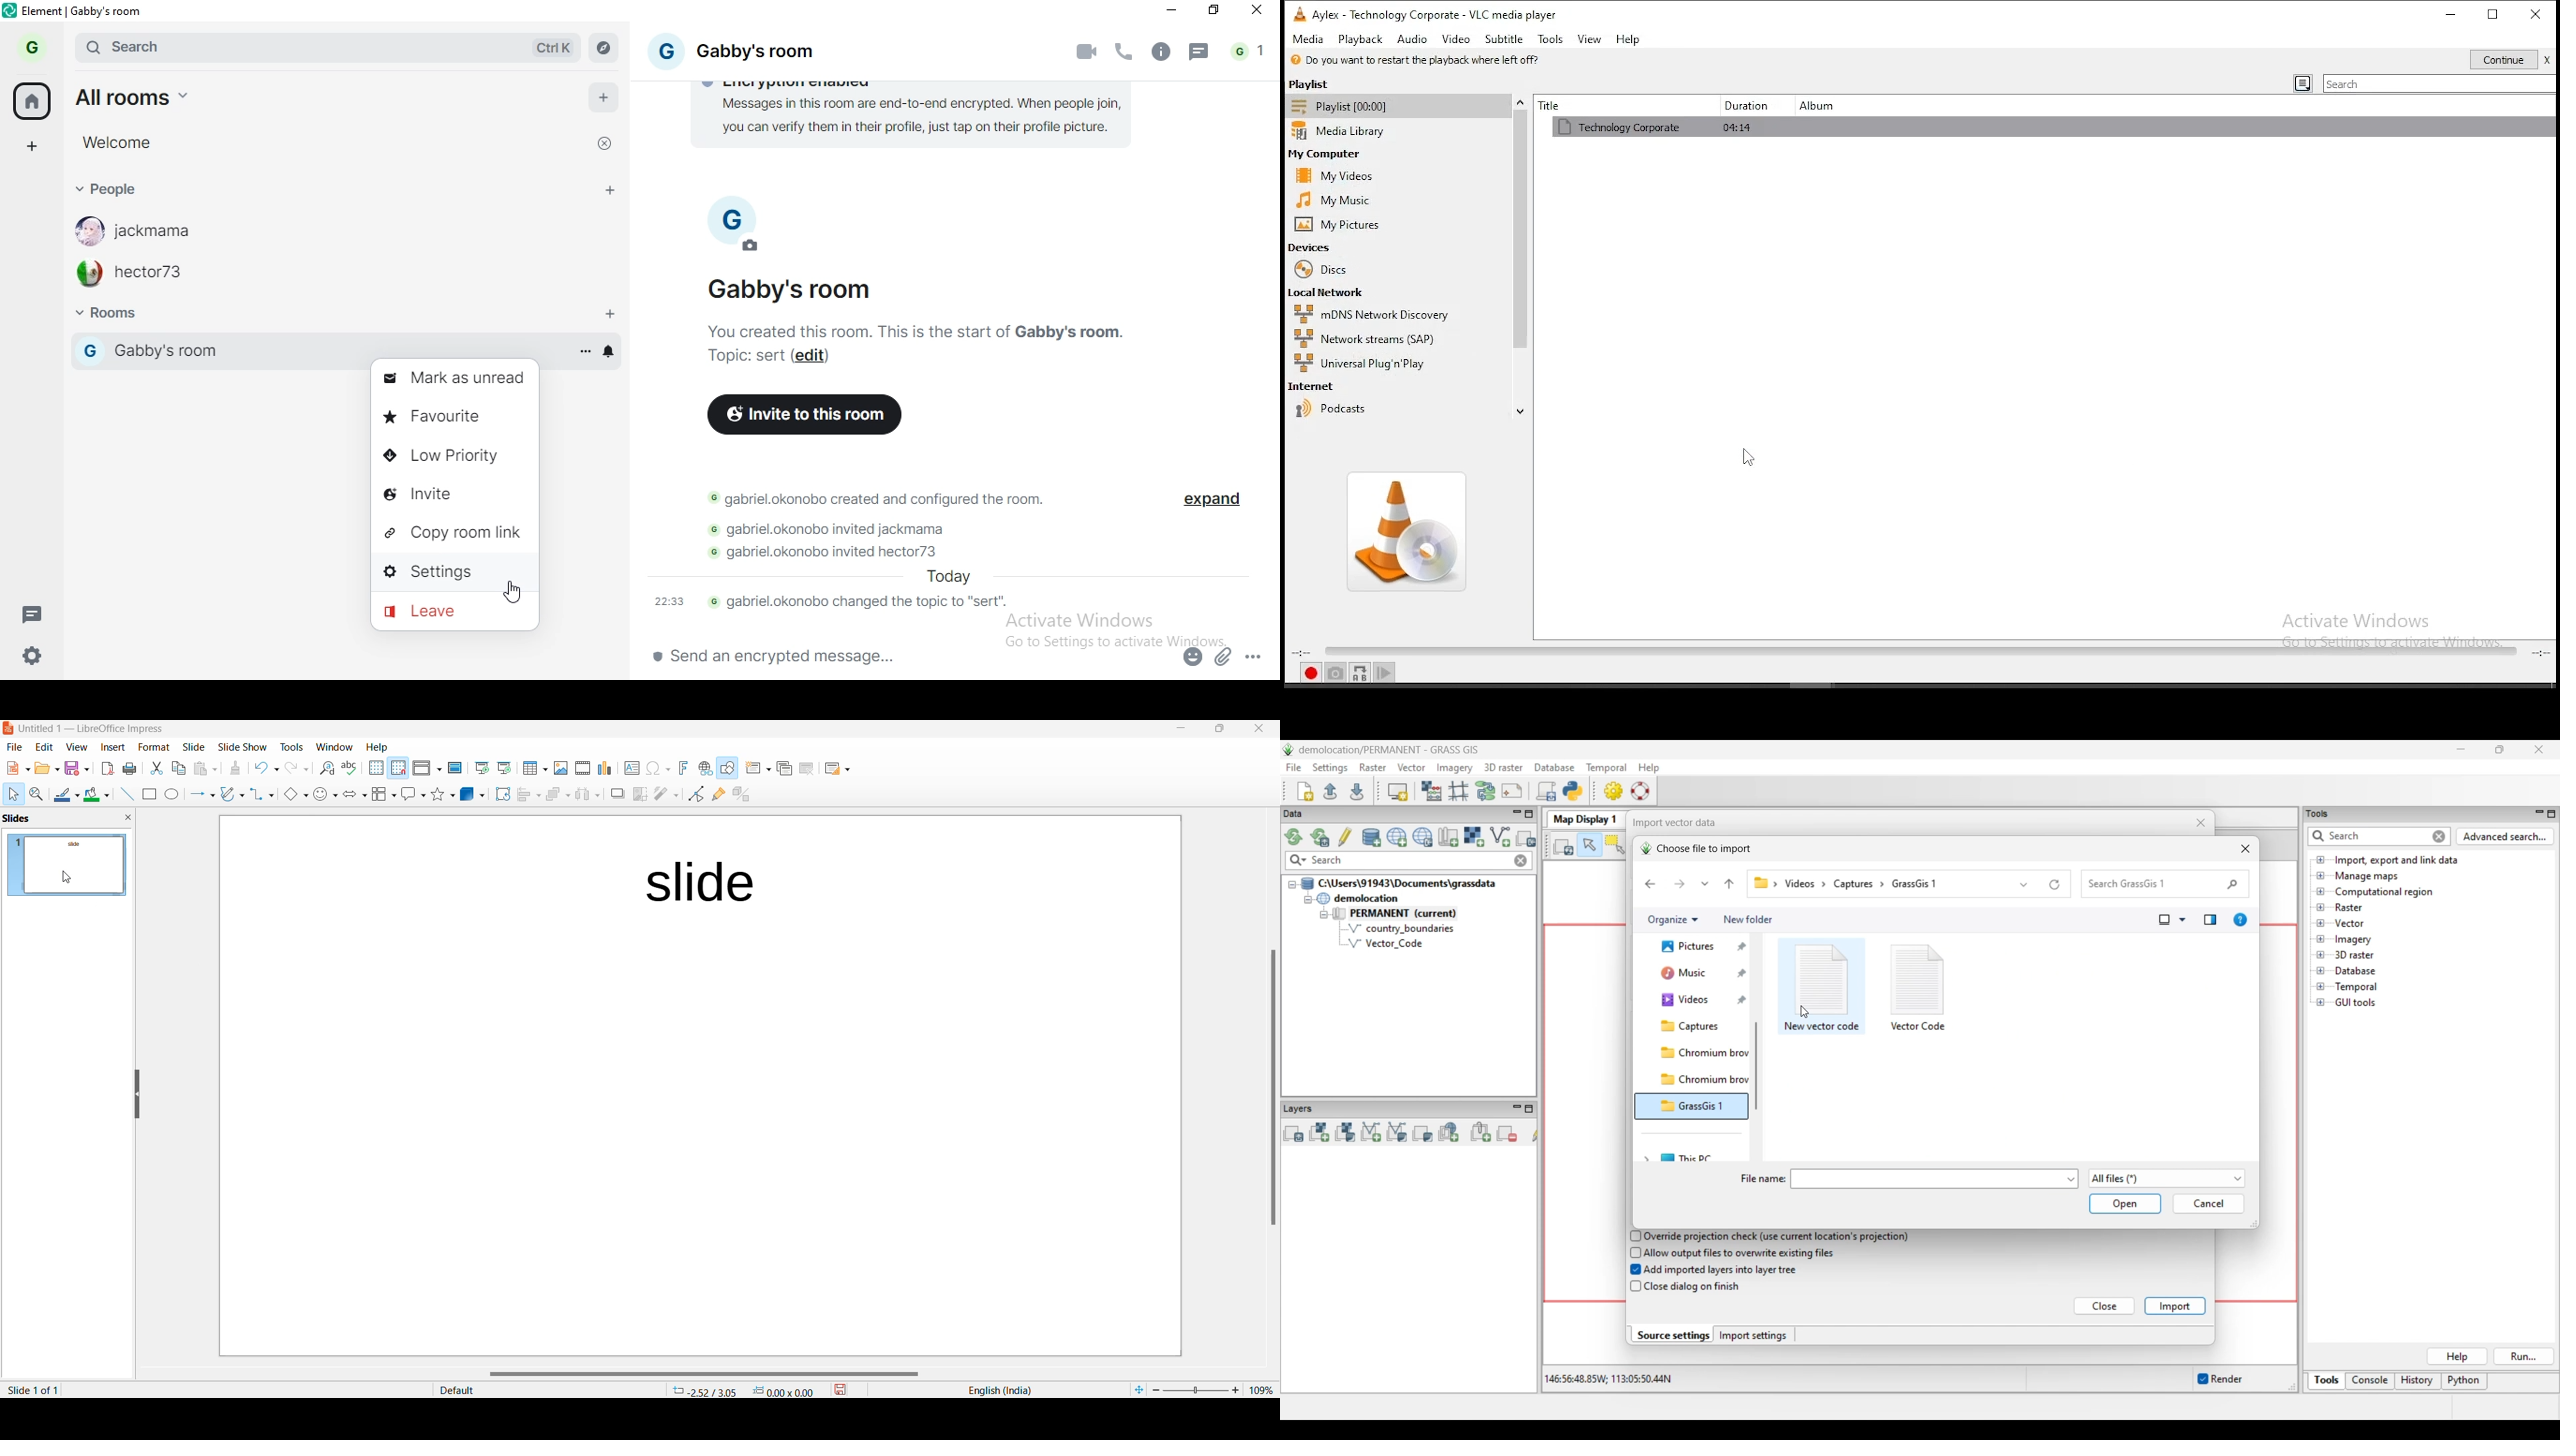  I want to click on copy options, so click(179, 769).